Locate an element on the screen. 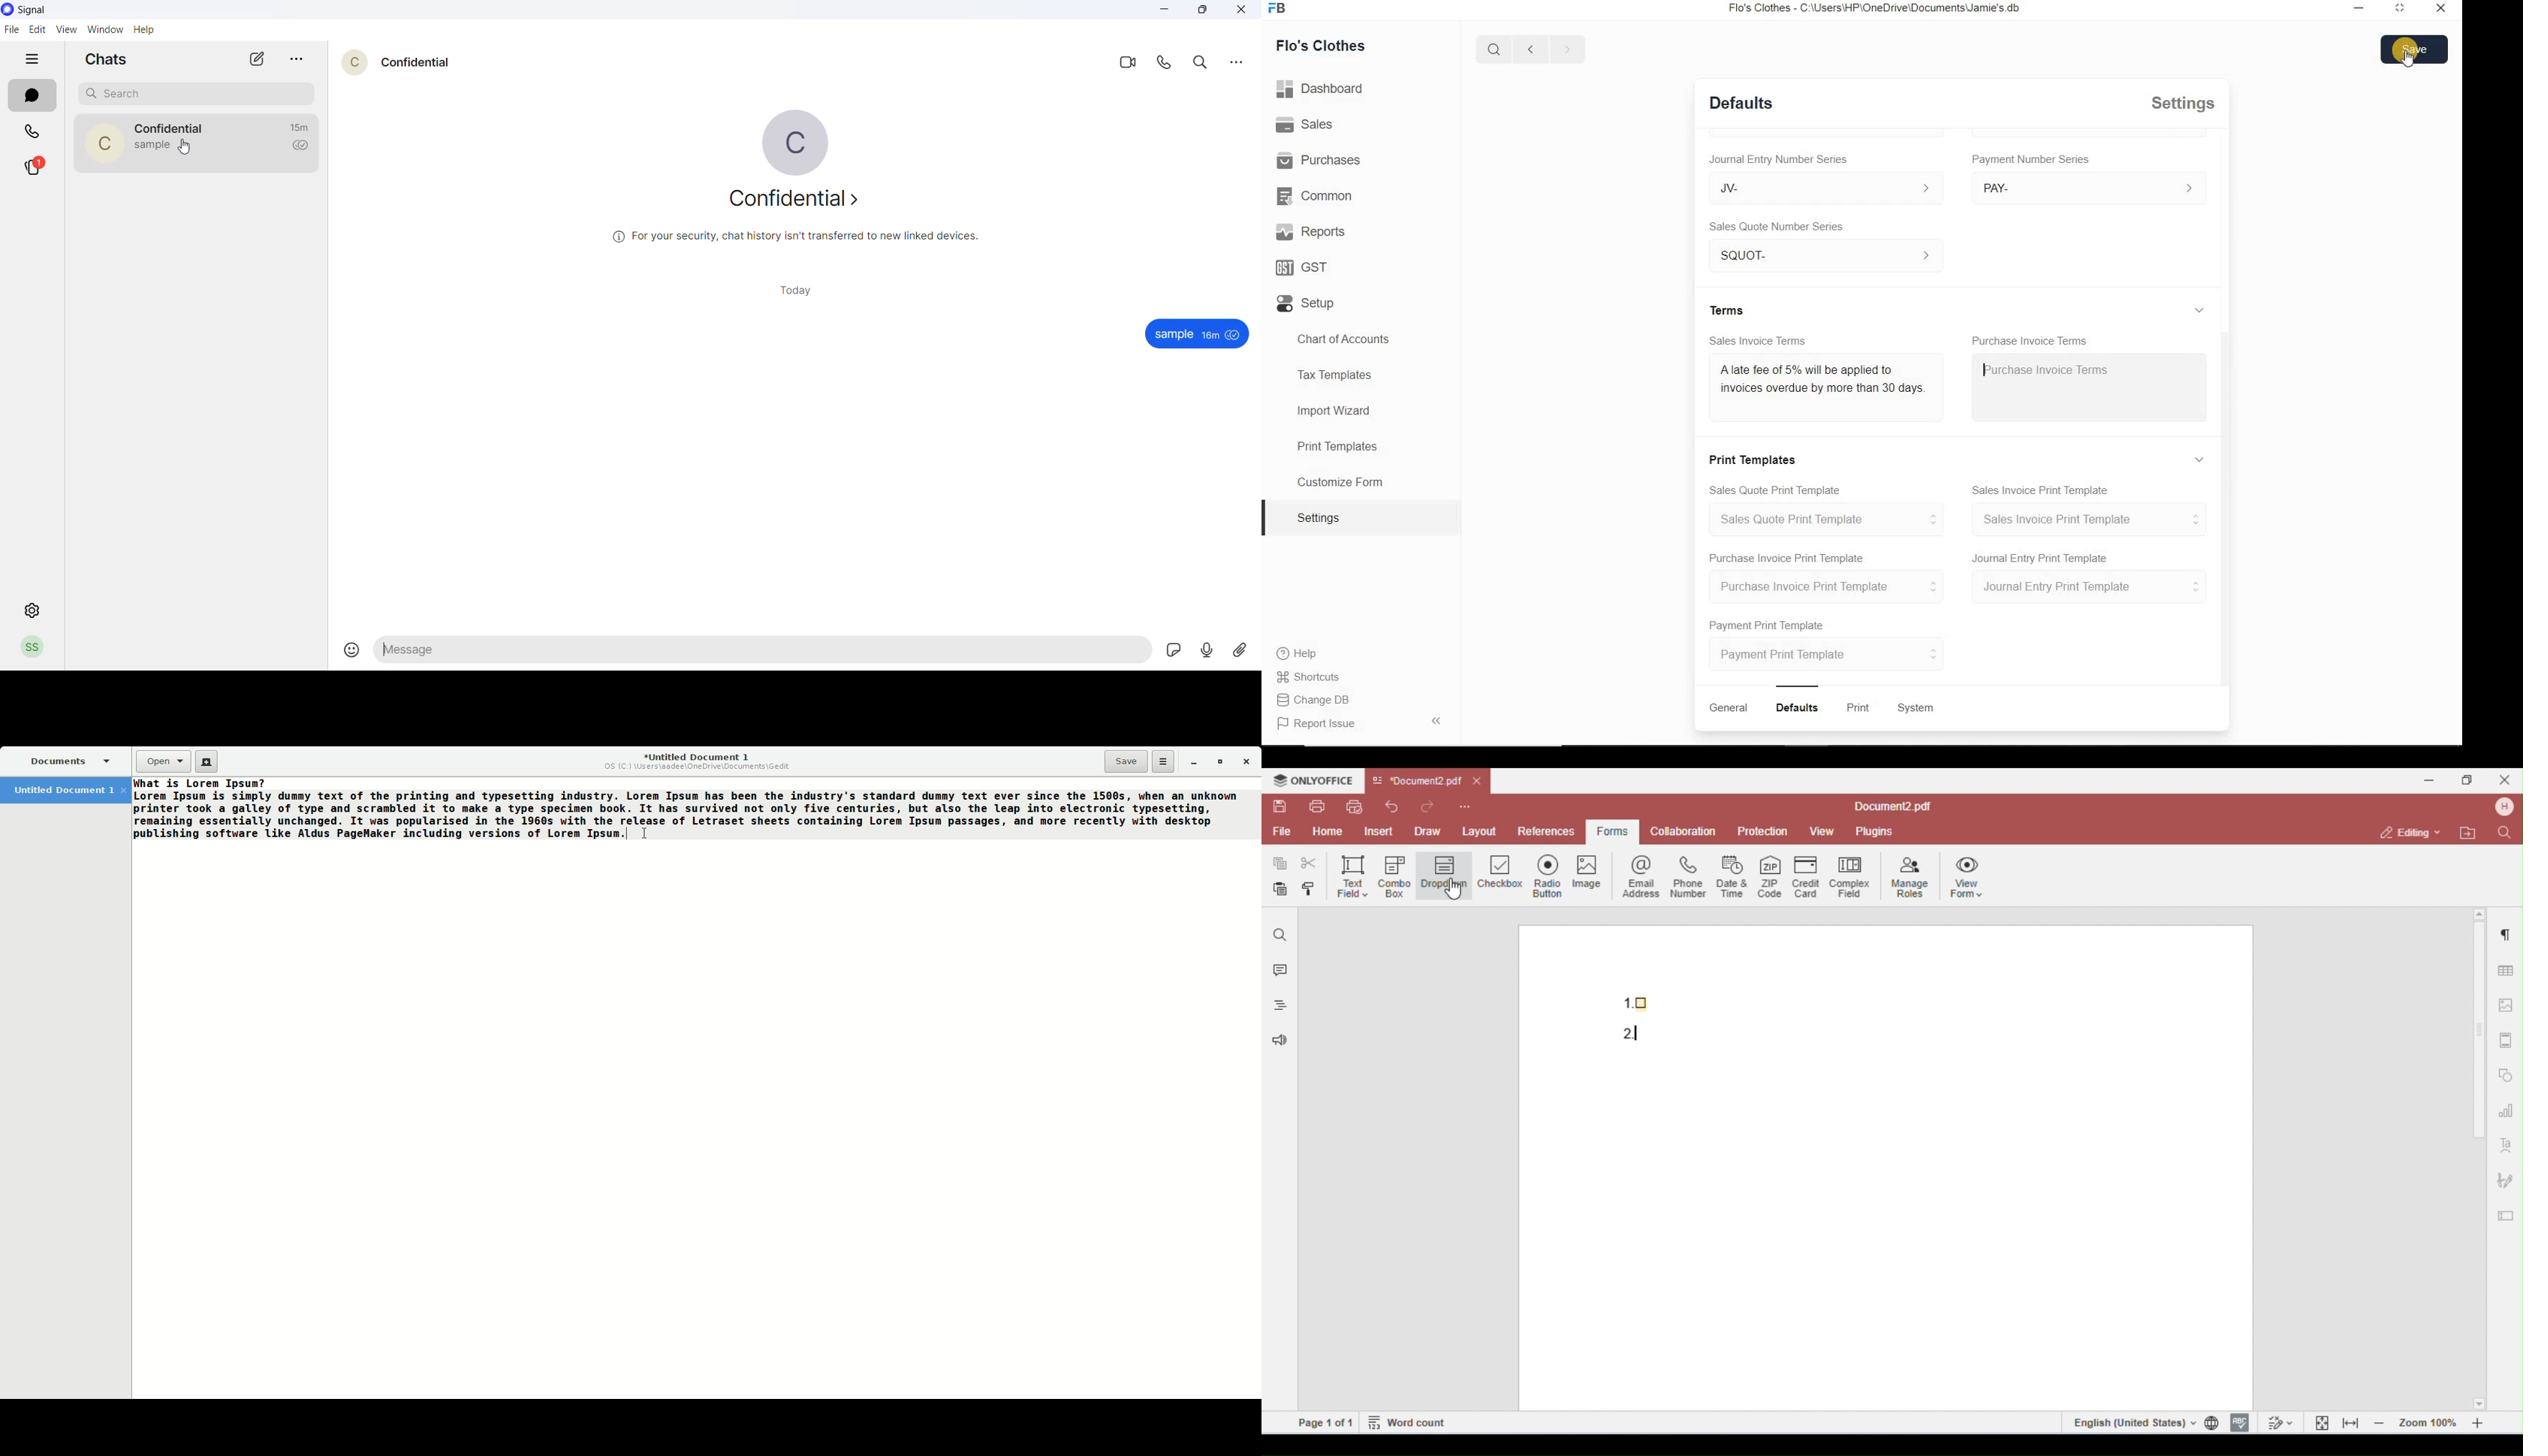 This screenshot has height=1456, width=2548. Minimize is located at coordinates (2359, 9).